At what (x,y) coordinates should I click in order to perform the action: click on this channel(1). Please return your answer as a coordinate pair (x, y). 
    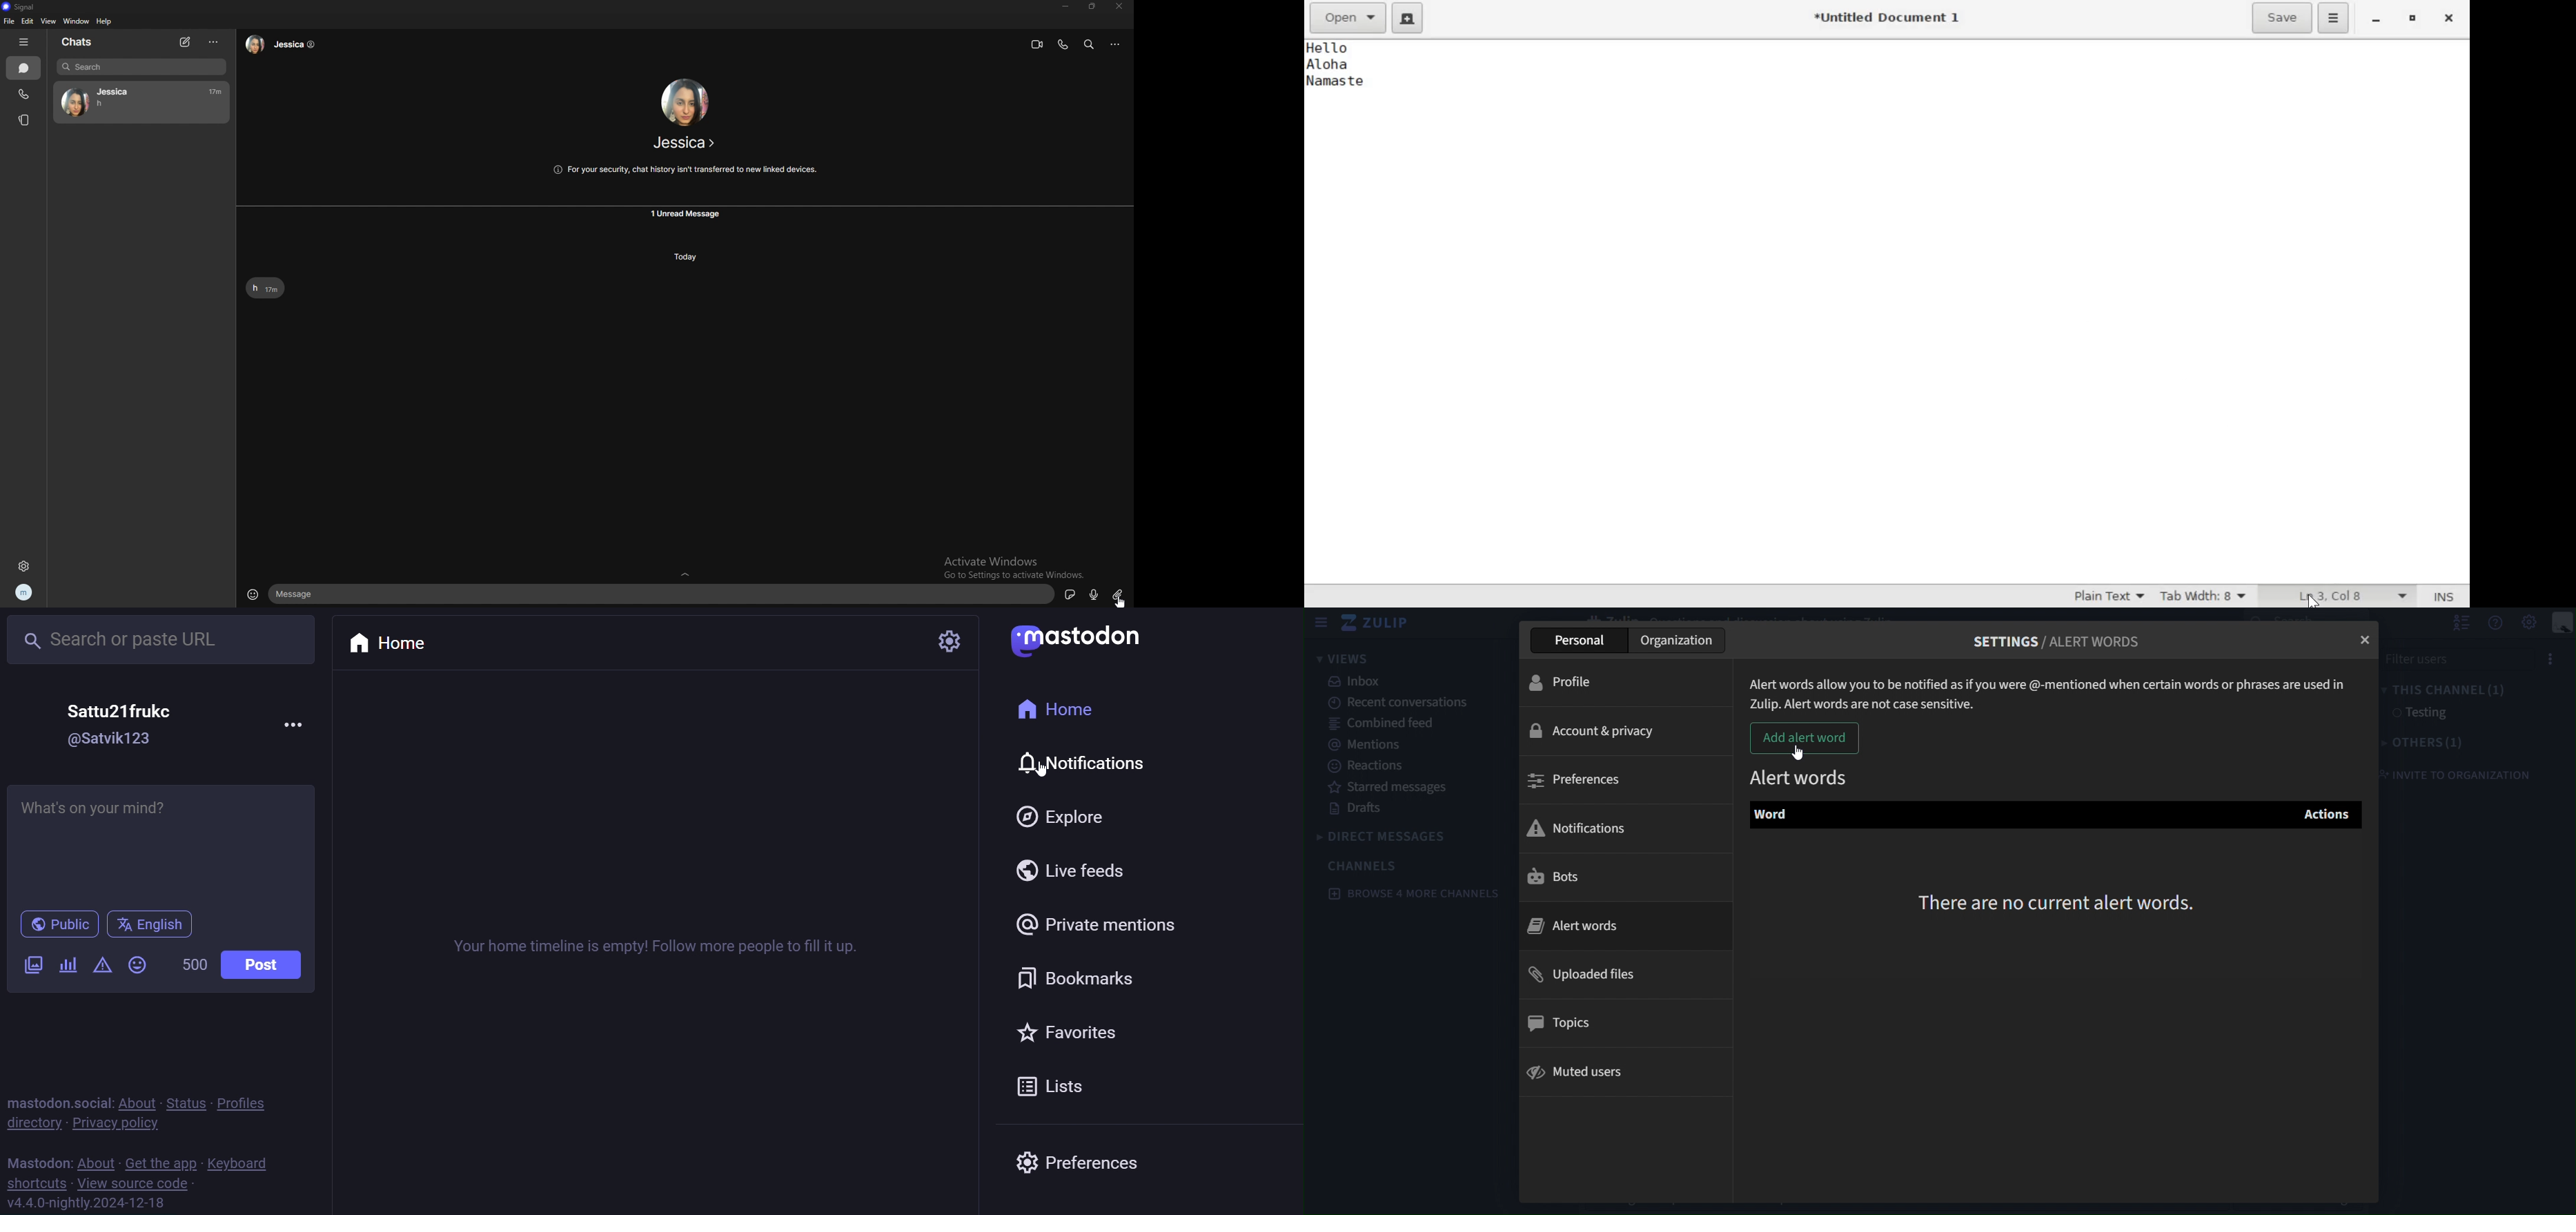
    Looking at the image, I should click on (2447, 690).